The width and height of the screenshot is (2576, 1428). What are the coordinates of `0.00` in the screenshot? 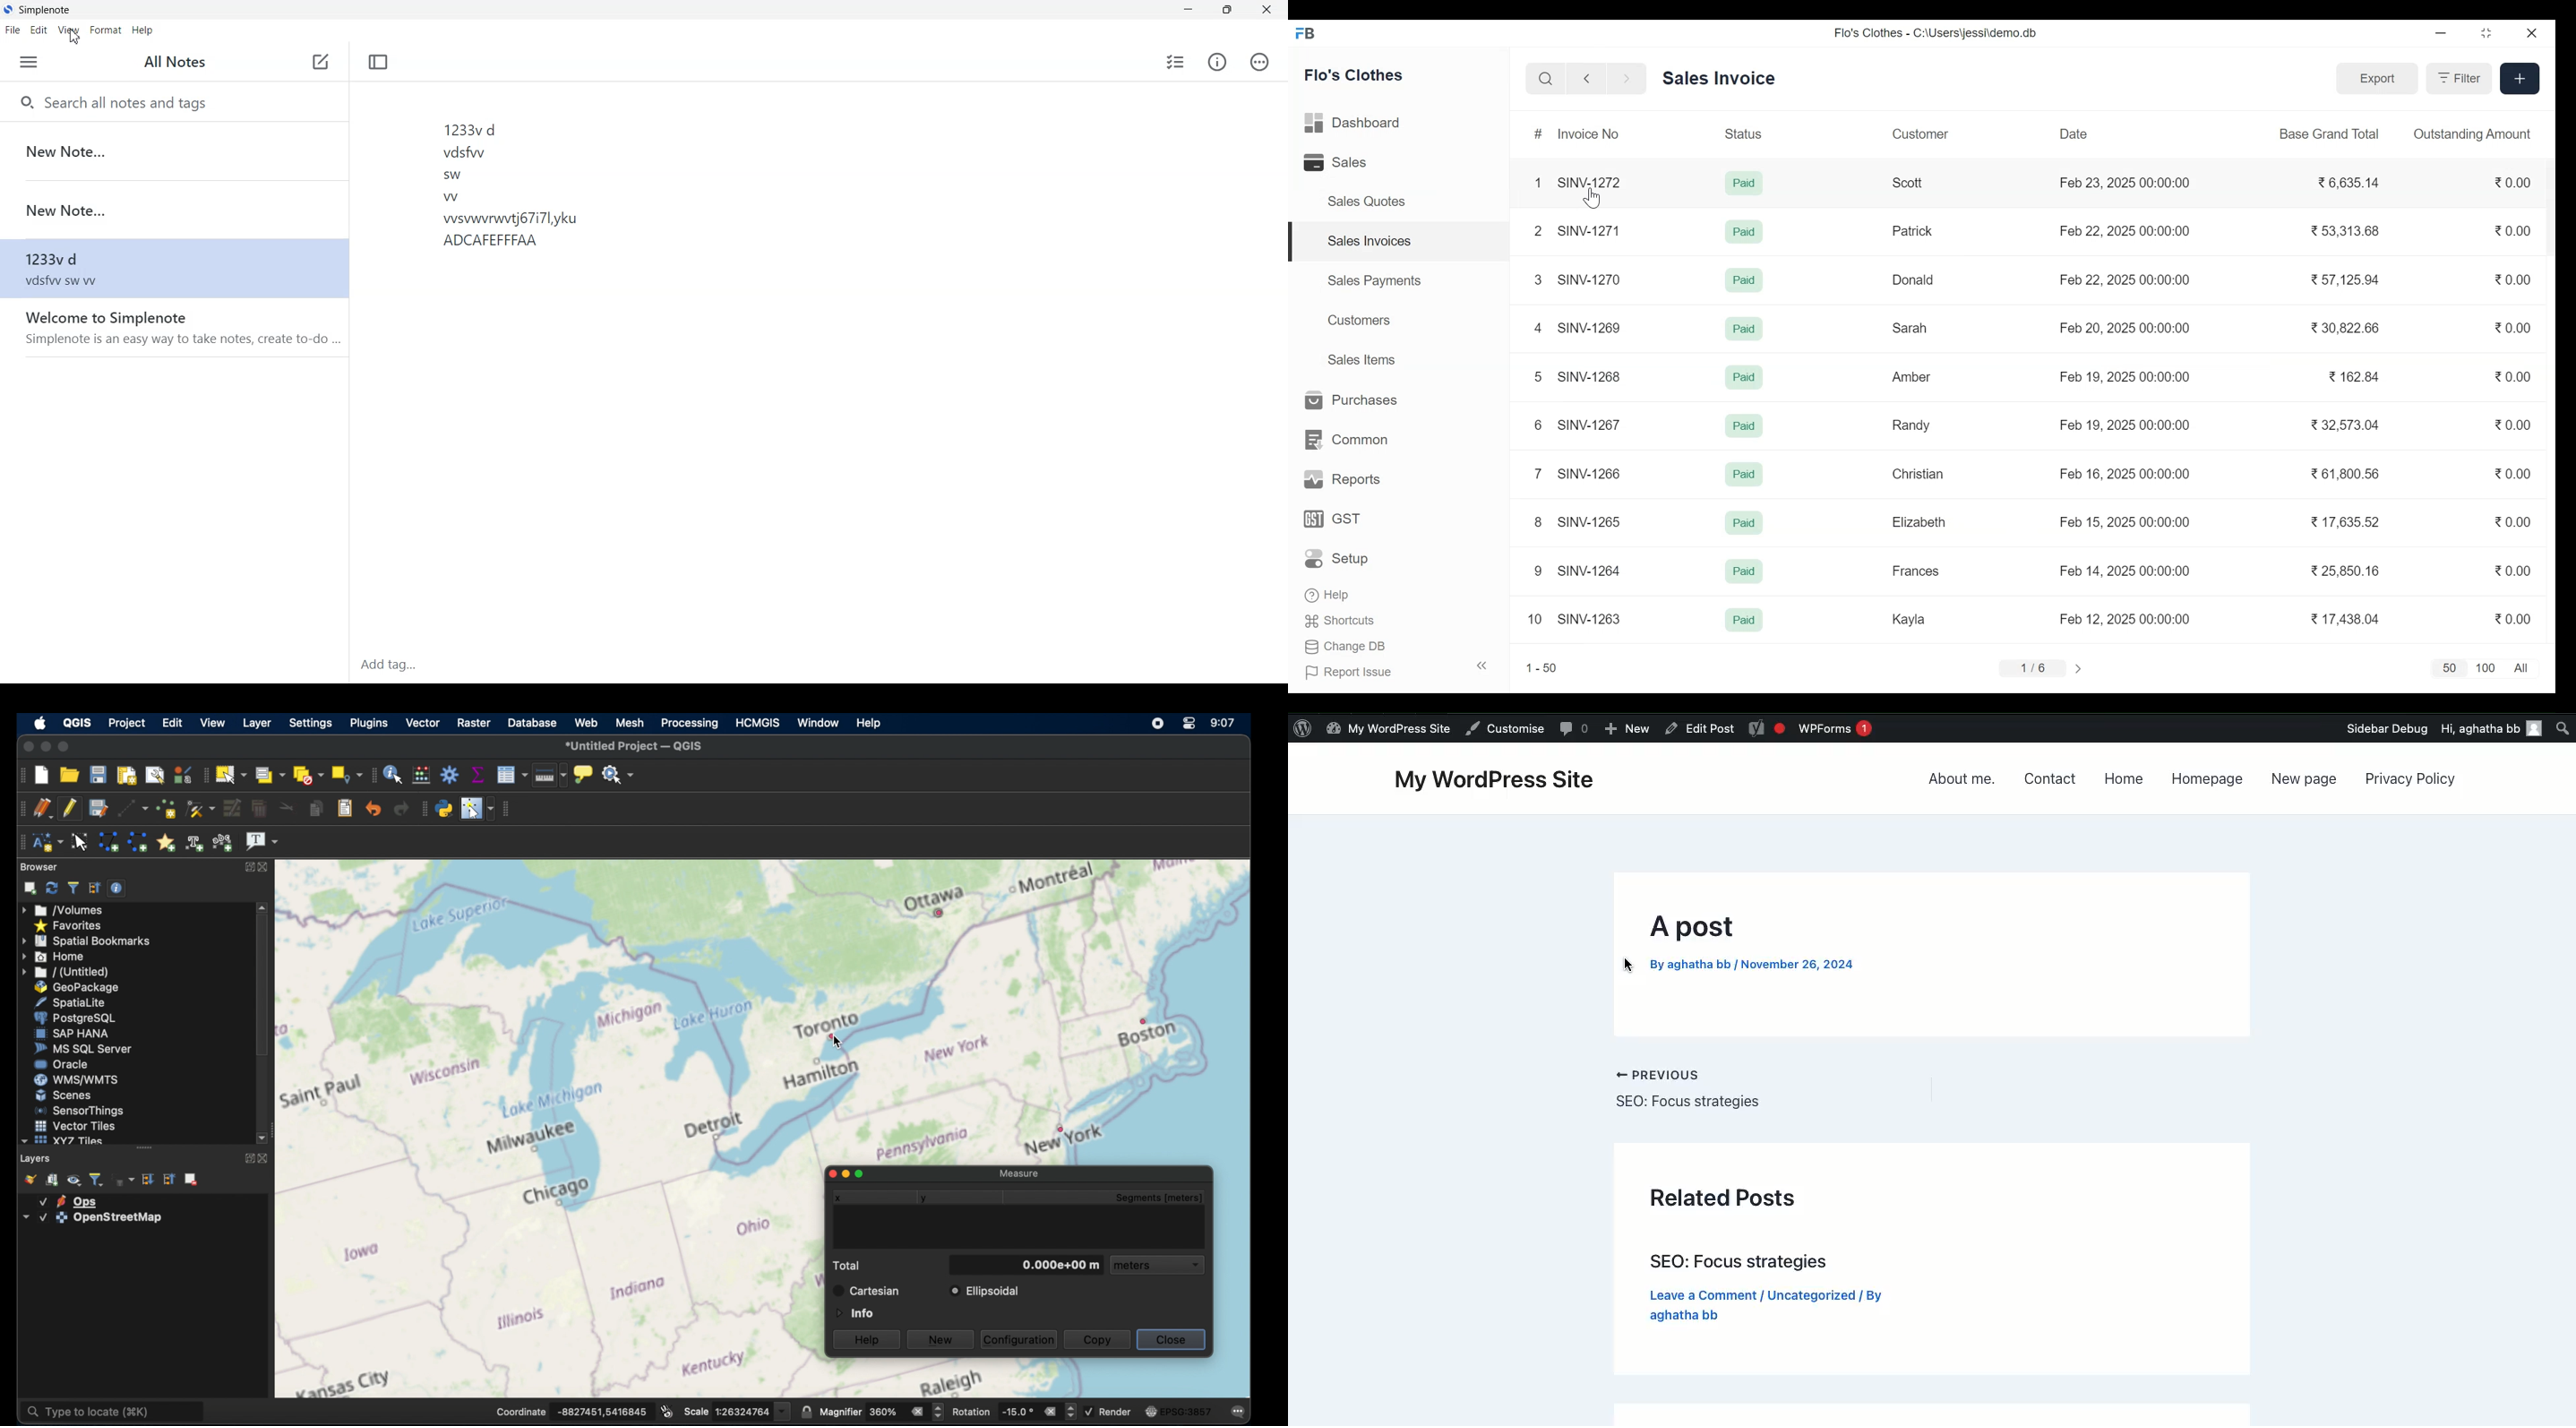 It's located at (2513, 327).